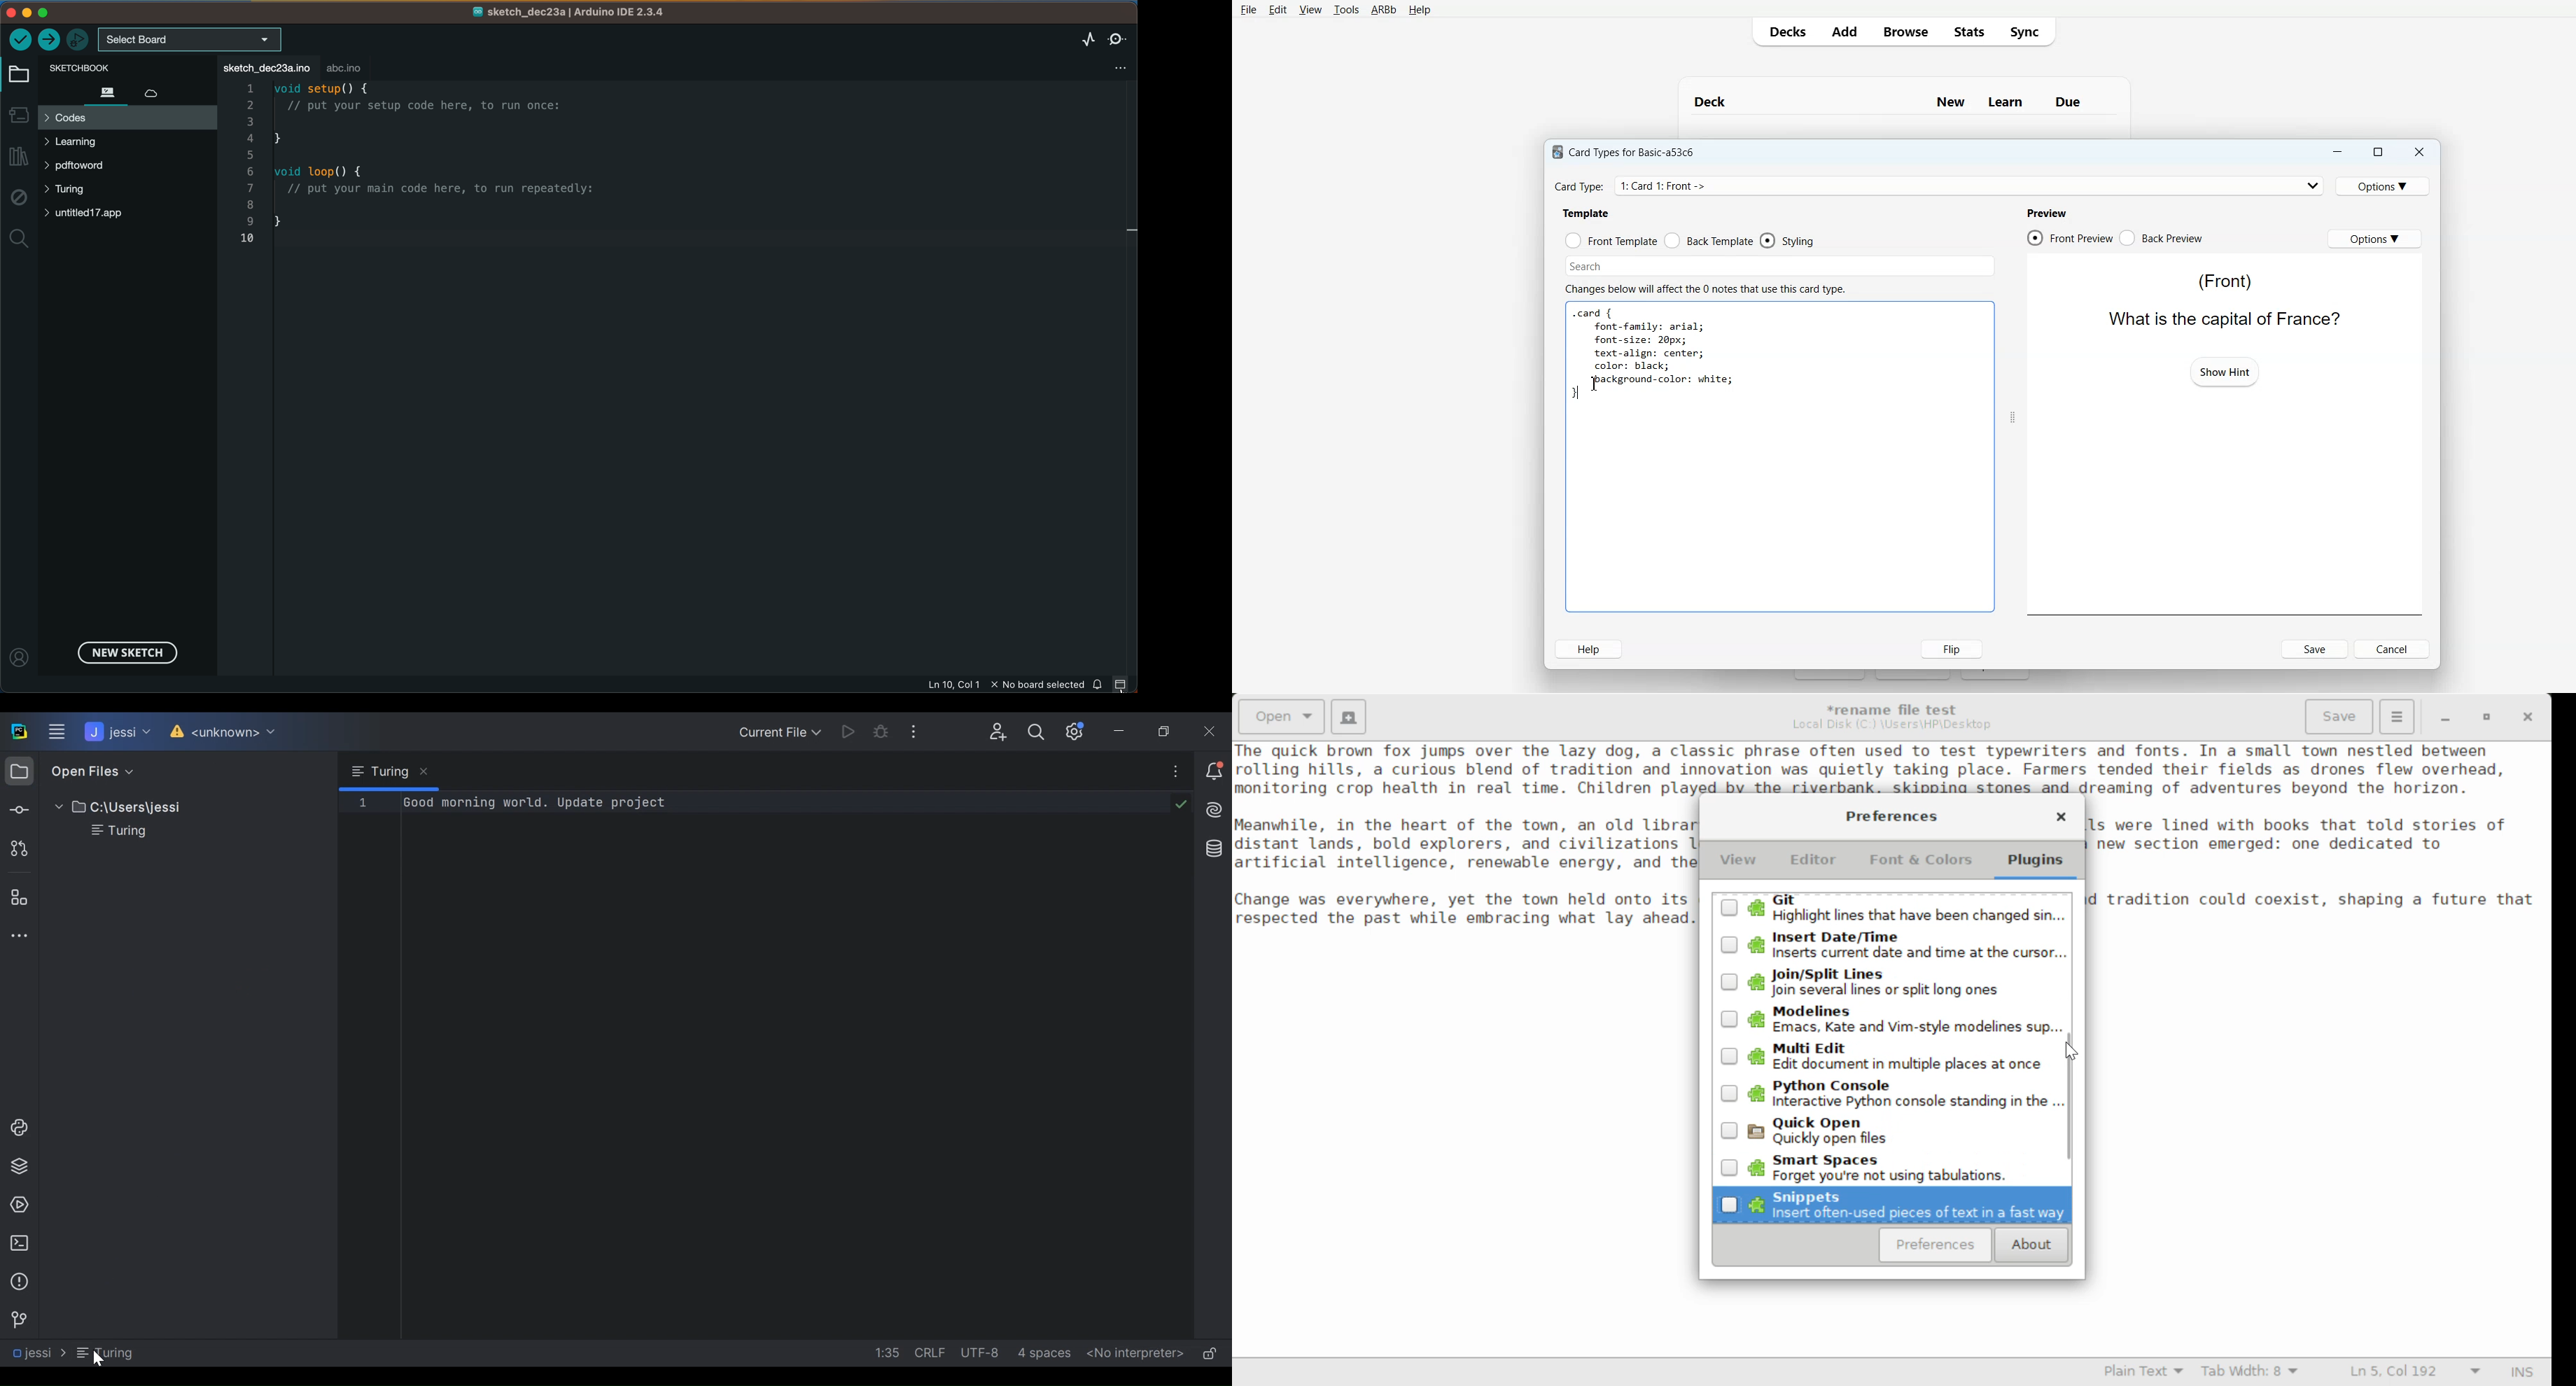  Describe the element at coordinates (1948, 648) in the screenshot. I see `Flip` at that location.